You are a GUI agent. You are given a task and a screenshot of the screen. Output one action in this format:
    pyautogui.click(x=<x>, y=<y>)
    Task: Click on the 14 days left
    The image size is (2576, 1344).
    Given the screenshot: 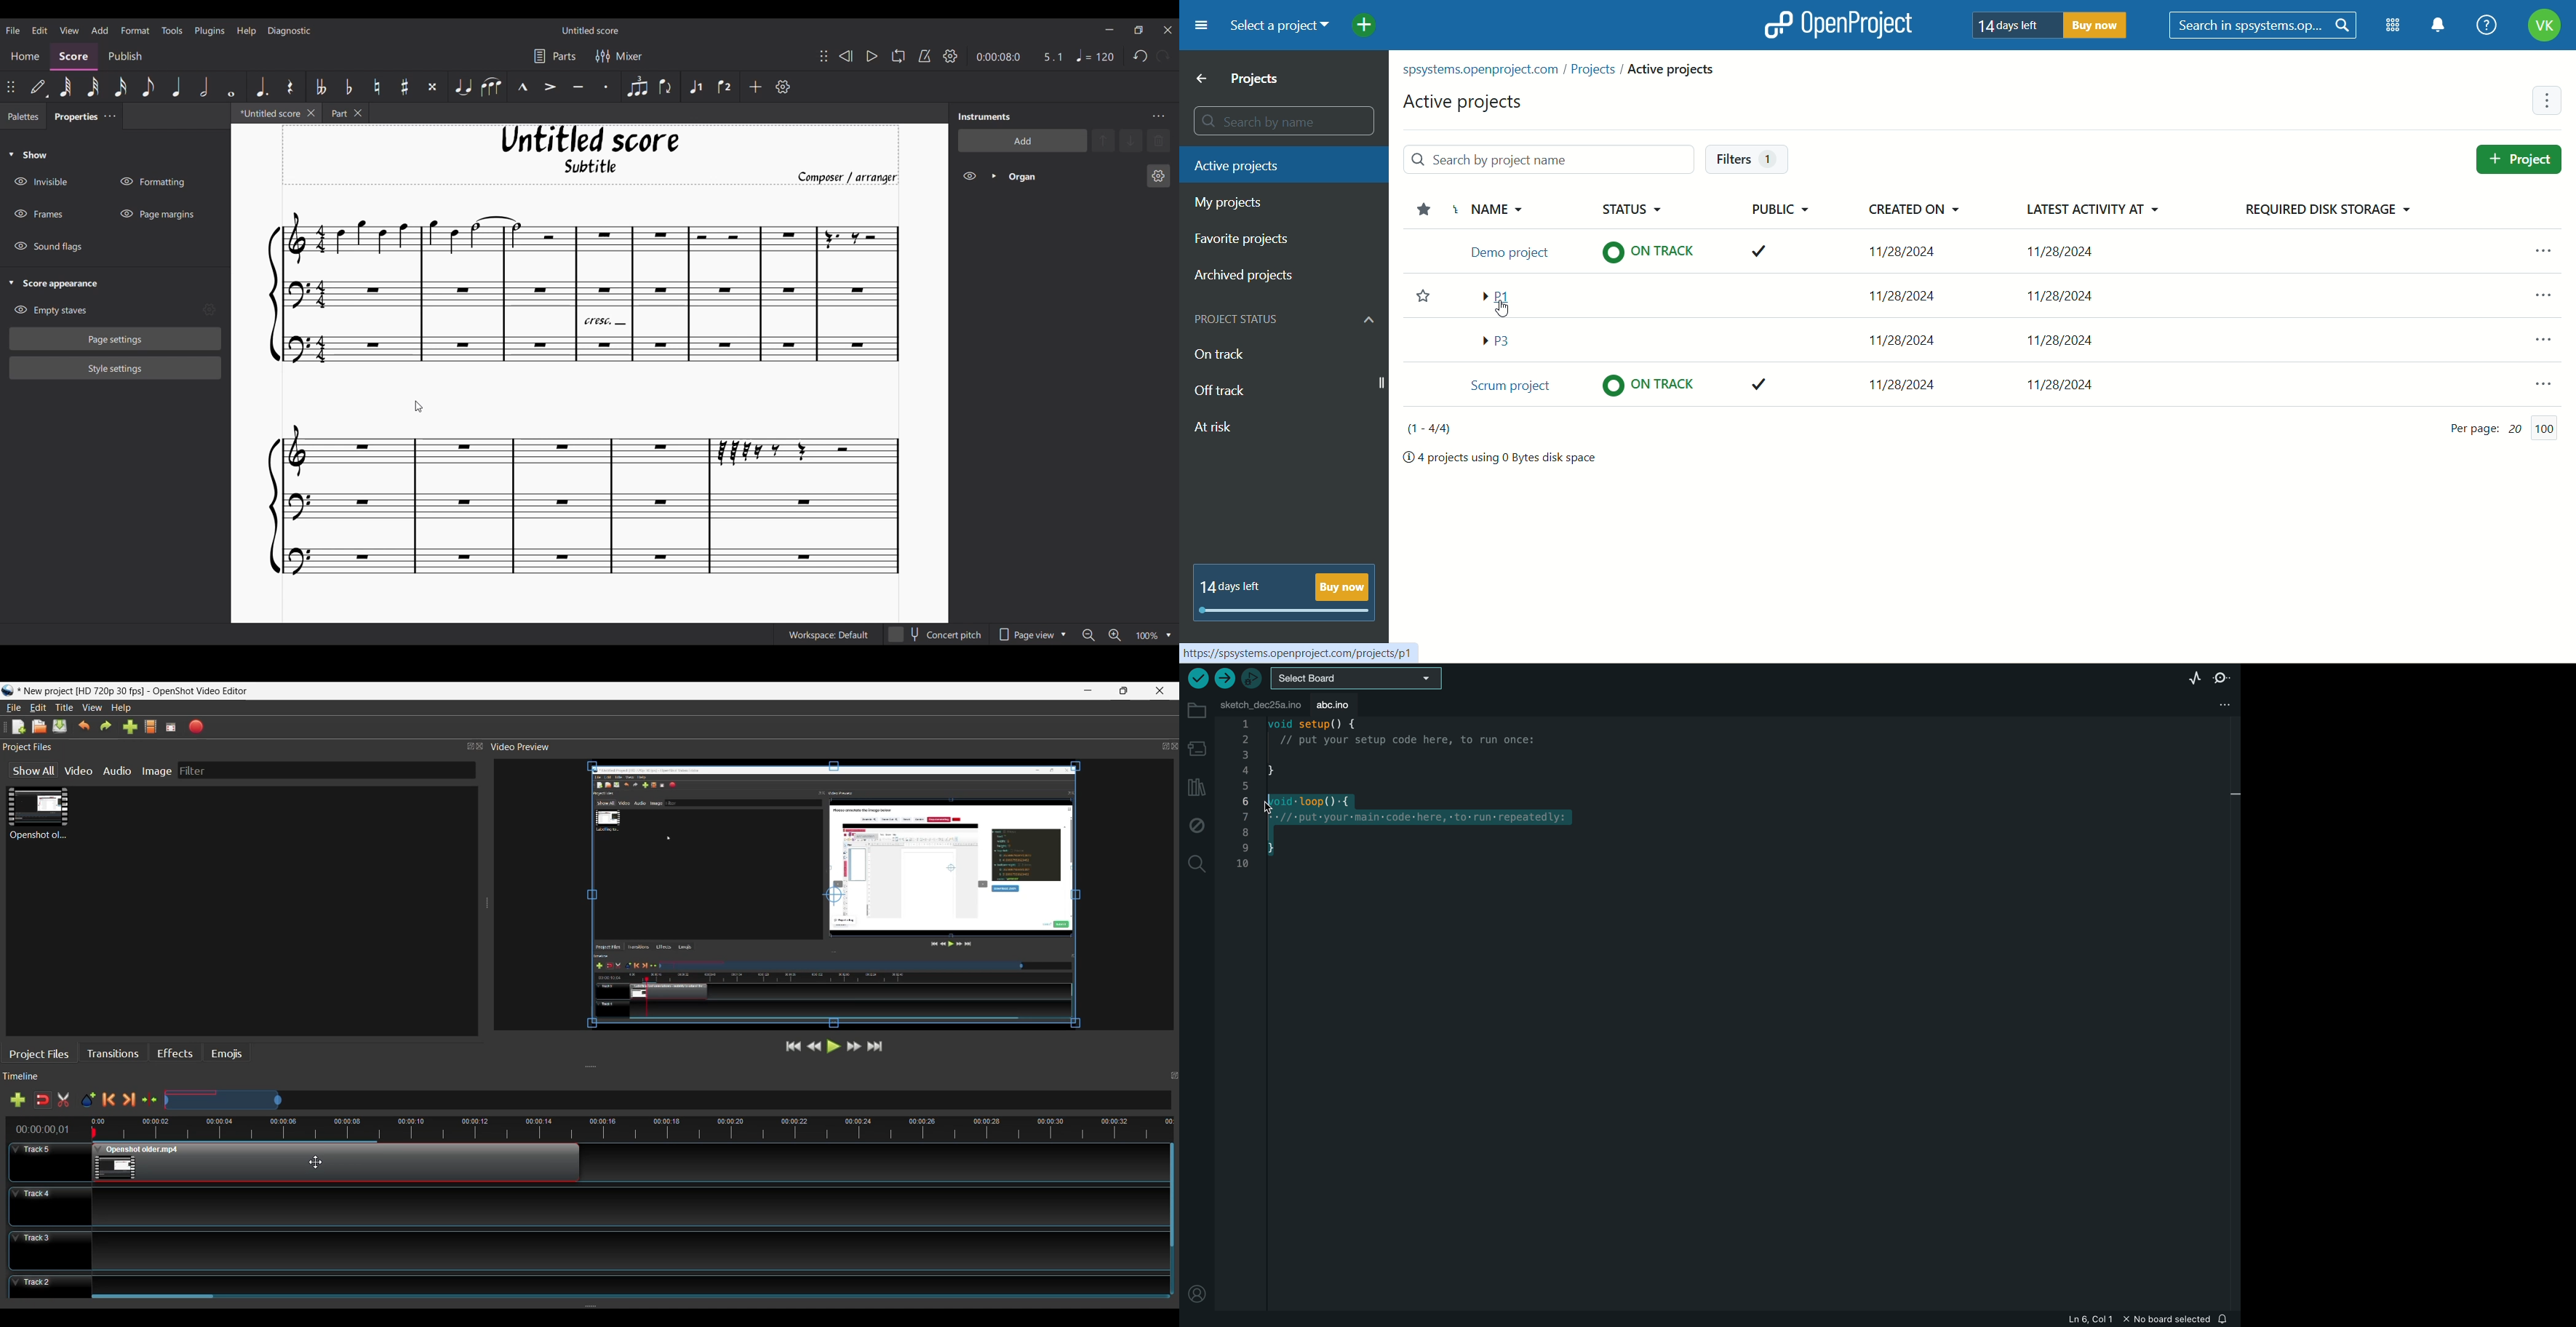 What is the action you would take?
    pyautogui.click(x=2014, y=26)
    